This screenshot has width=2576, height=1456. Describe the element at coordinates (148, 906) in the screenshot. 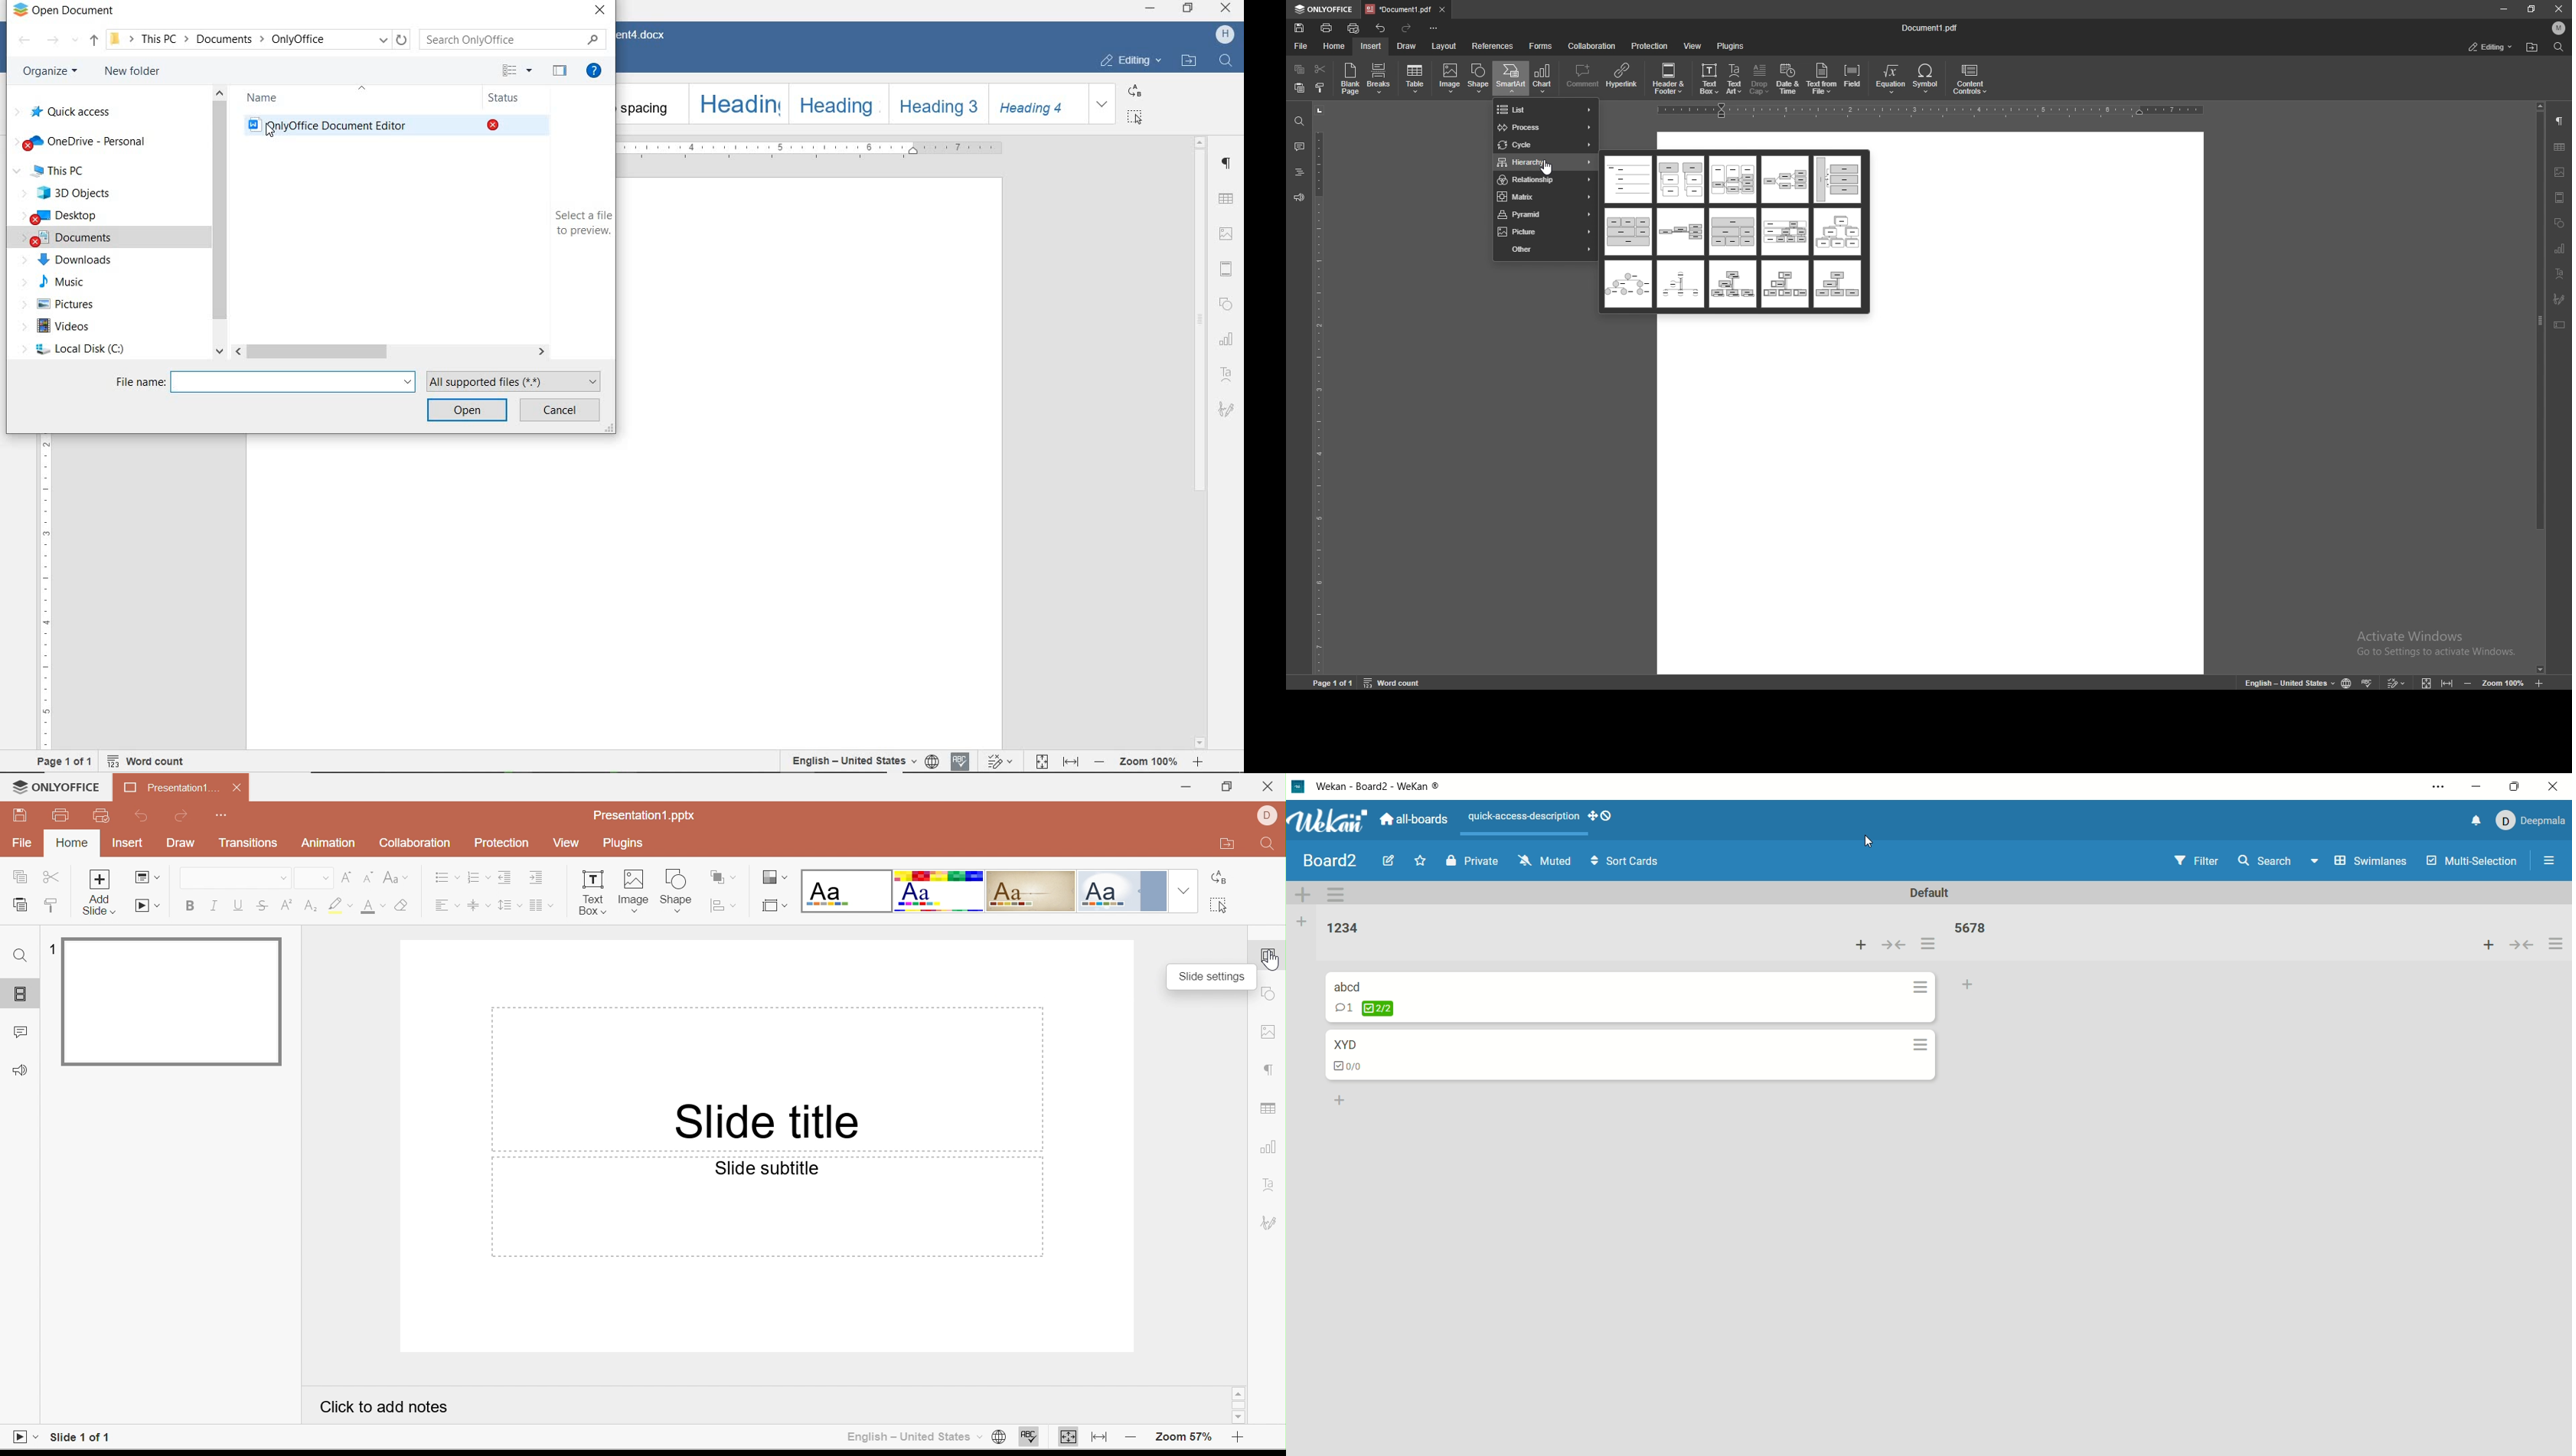

I see `Start Slideshow` at that location.